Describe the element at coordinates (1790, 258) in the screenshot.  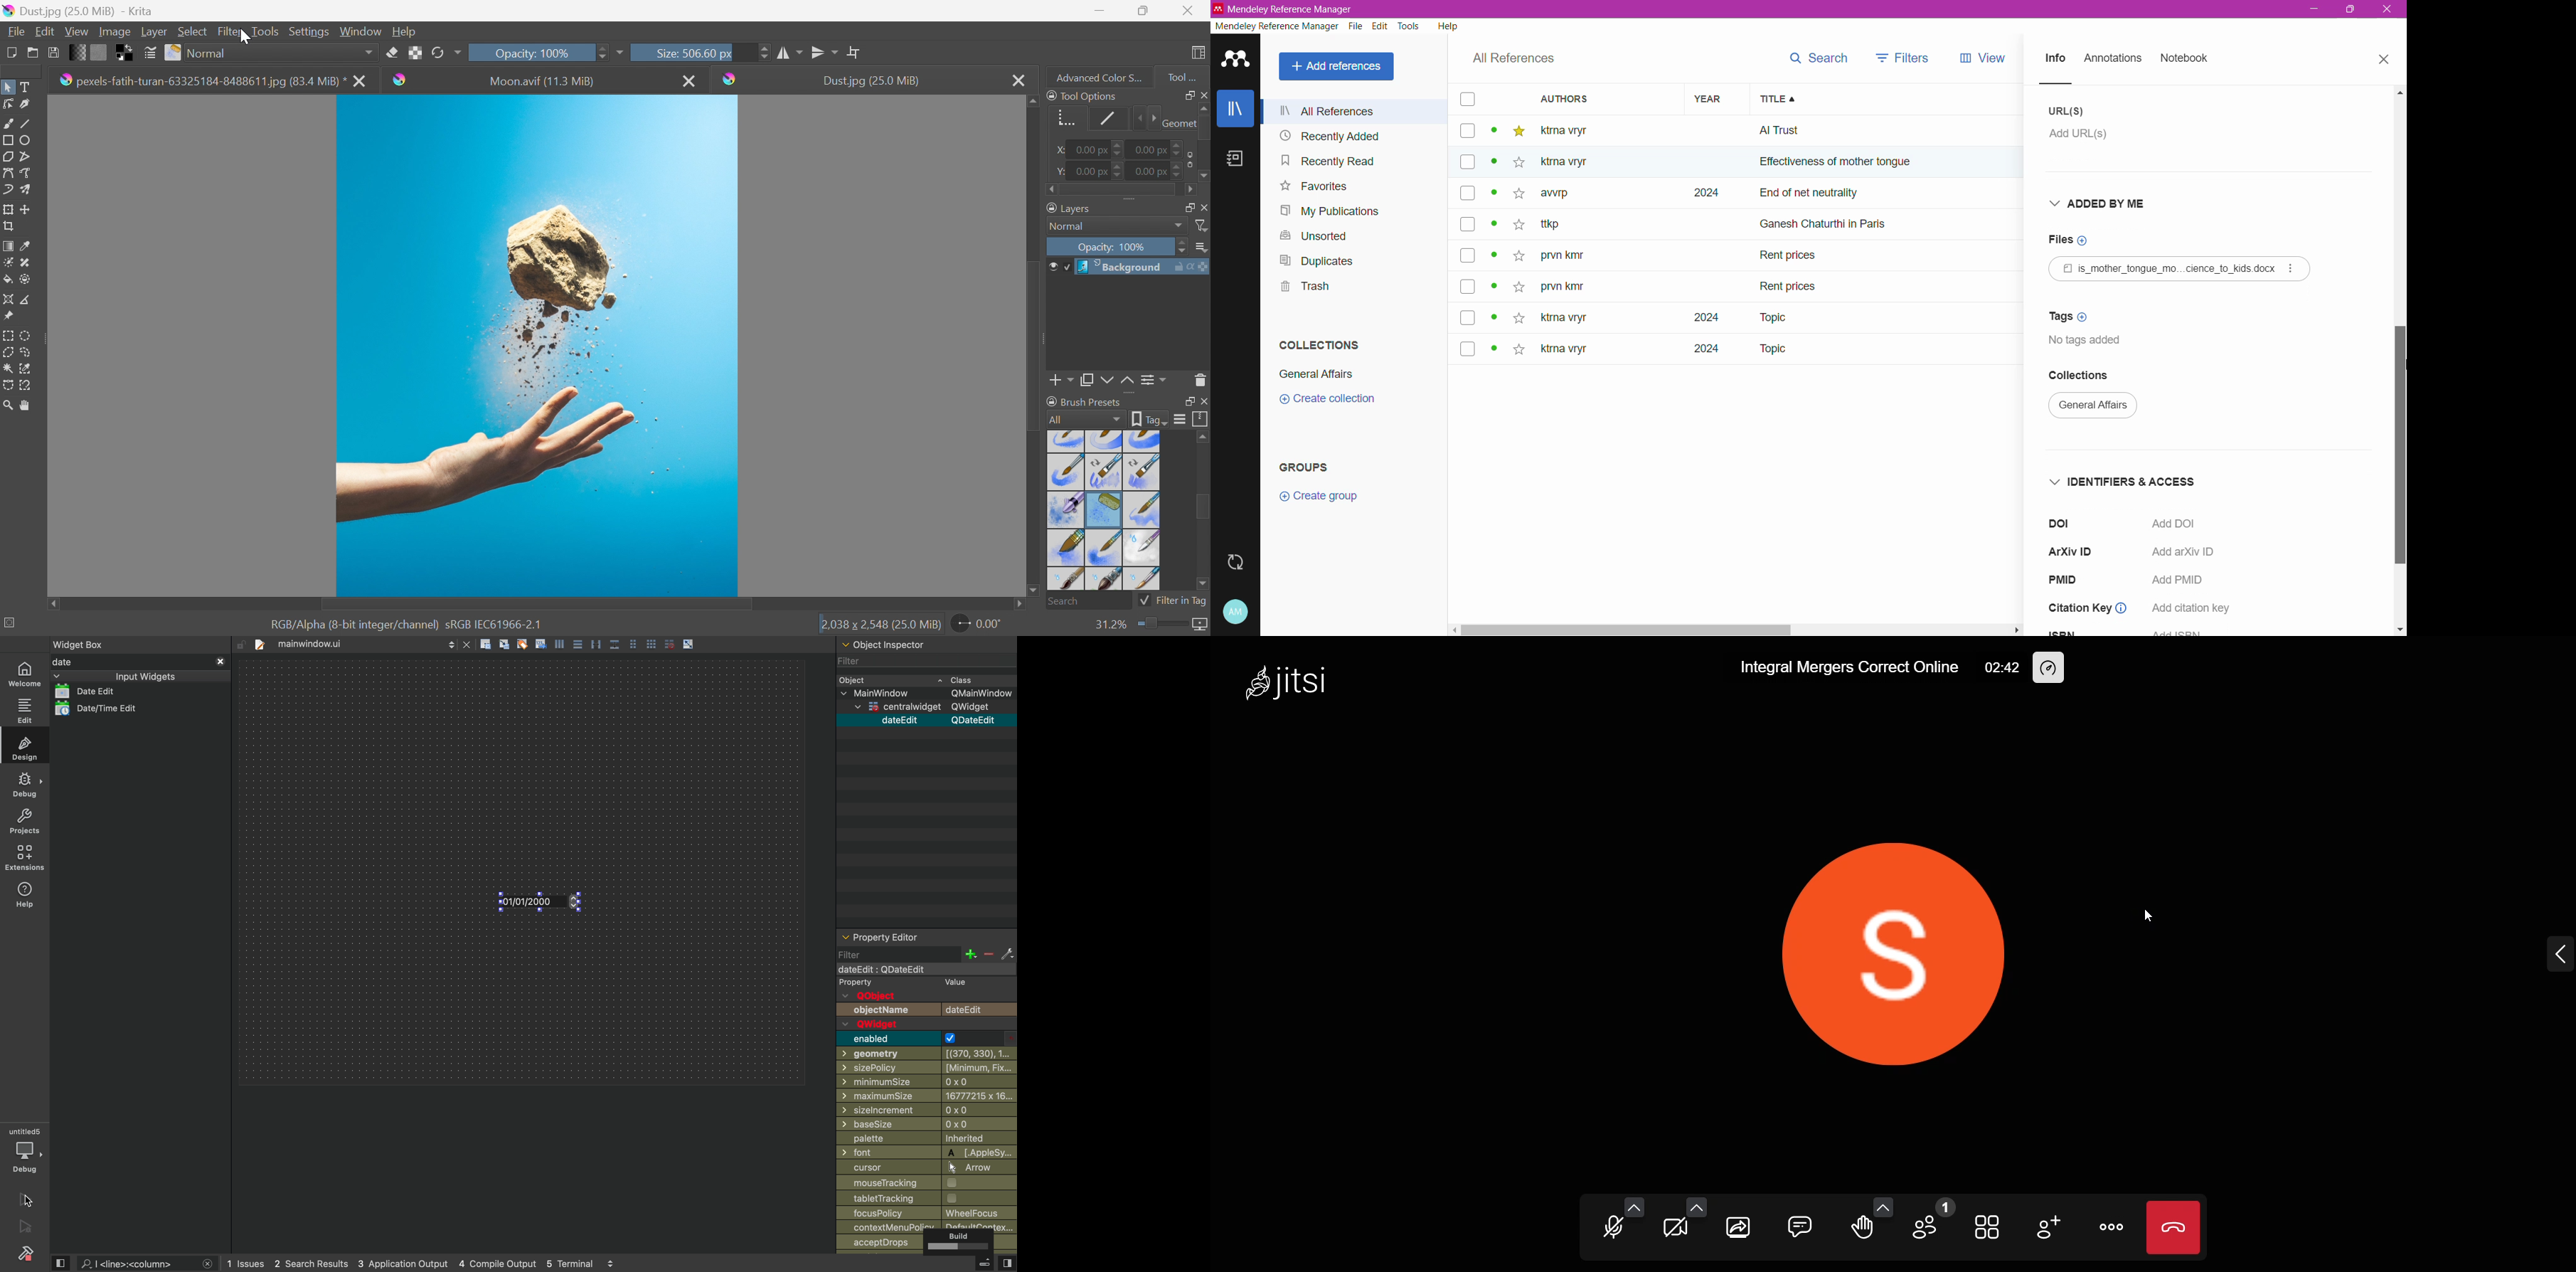
I see `Rent prices` at that location.